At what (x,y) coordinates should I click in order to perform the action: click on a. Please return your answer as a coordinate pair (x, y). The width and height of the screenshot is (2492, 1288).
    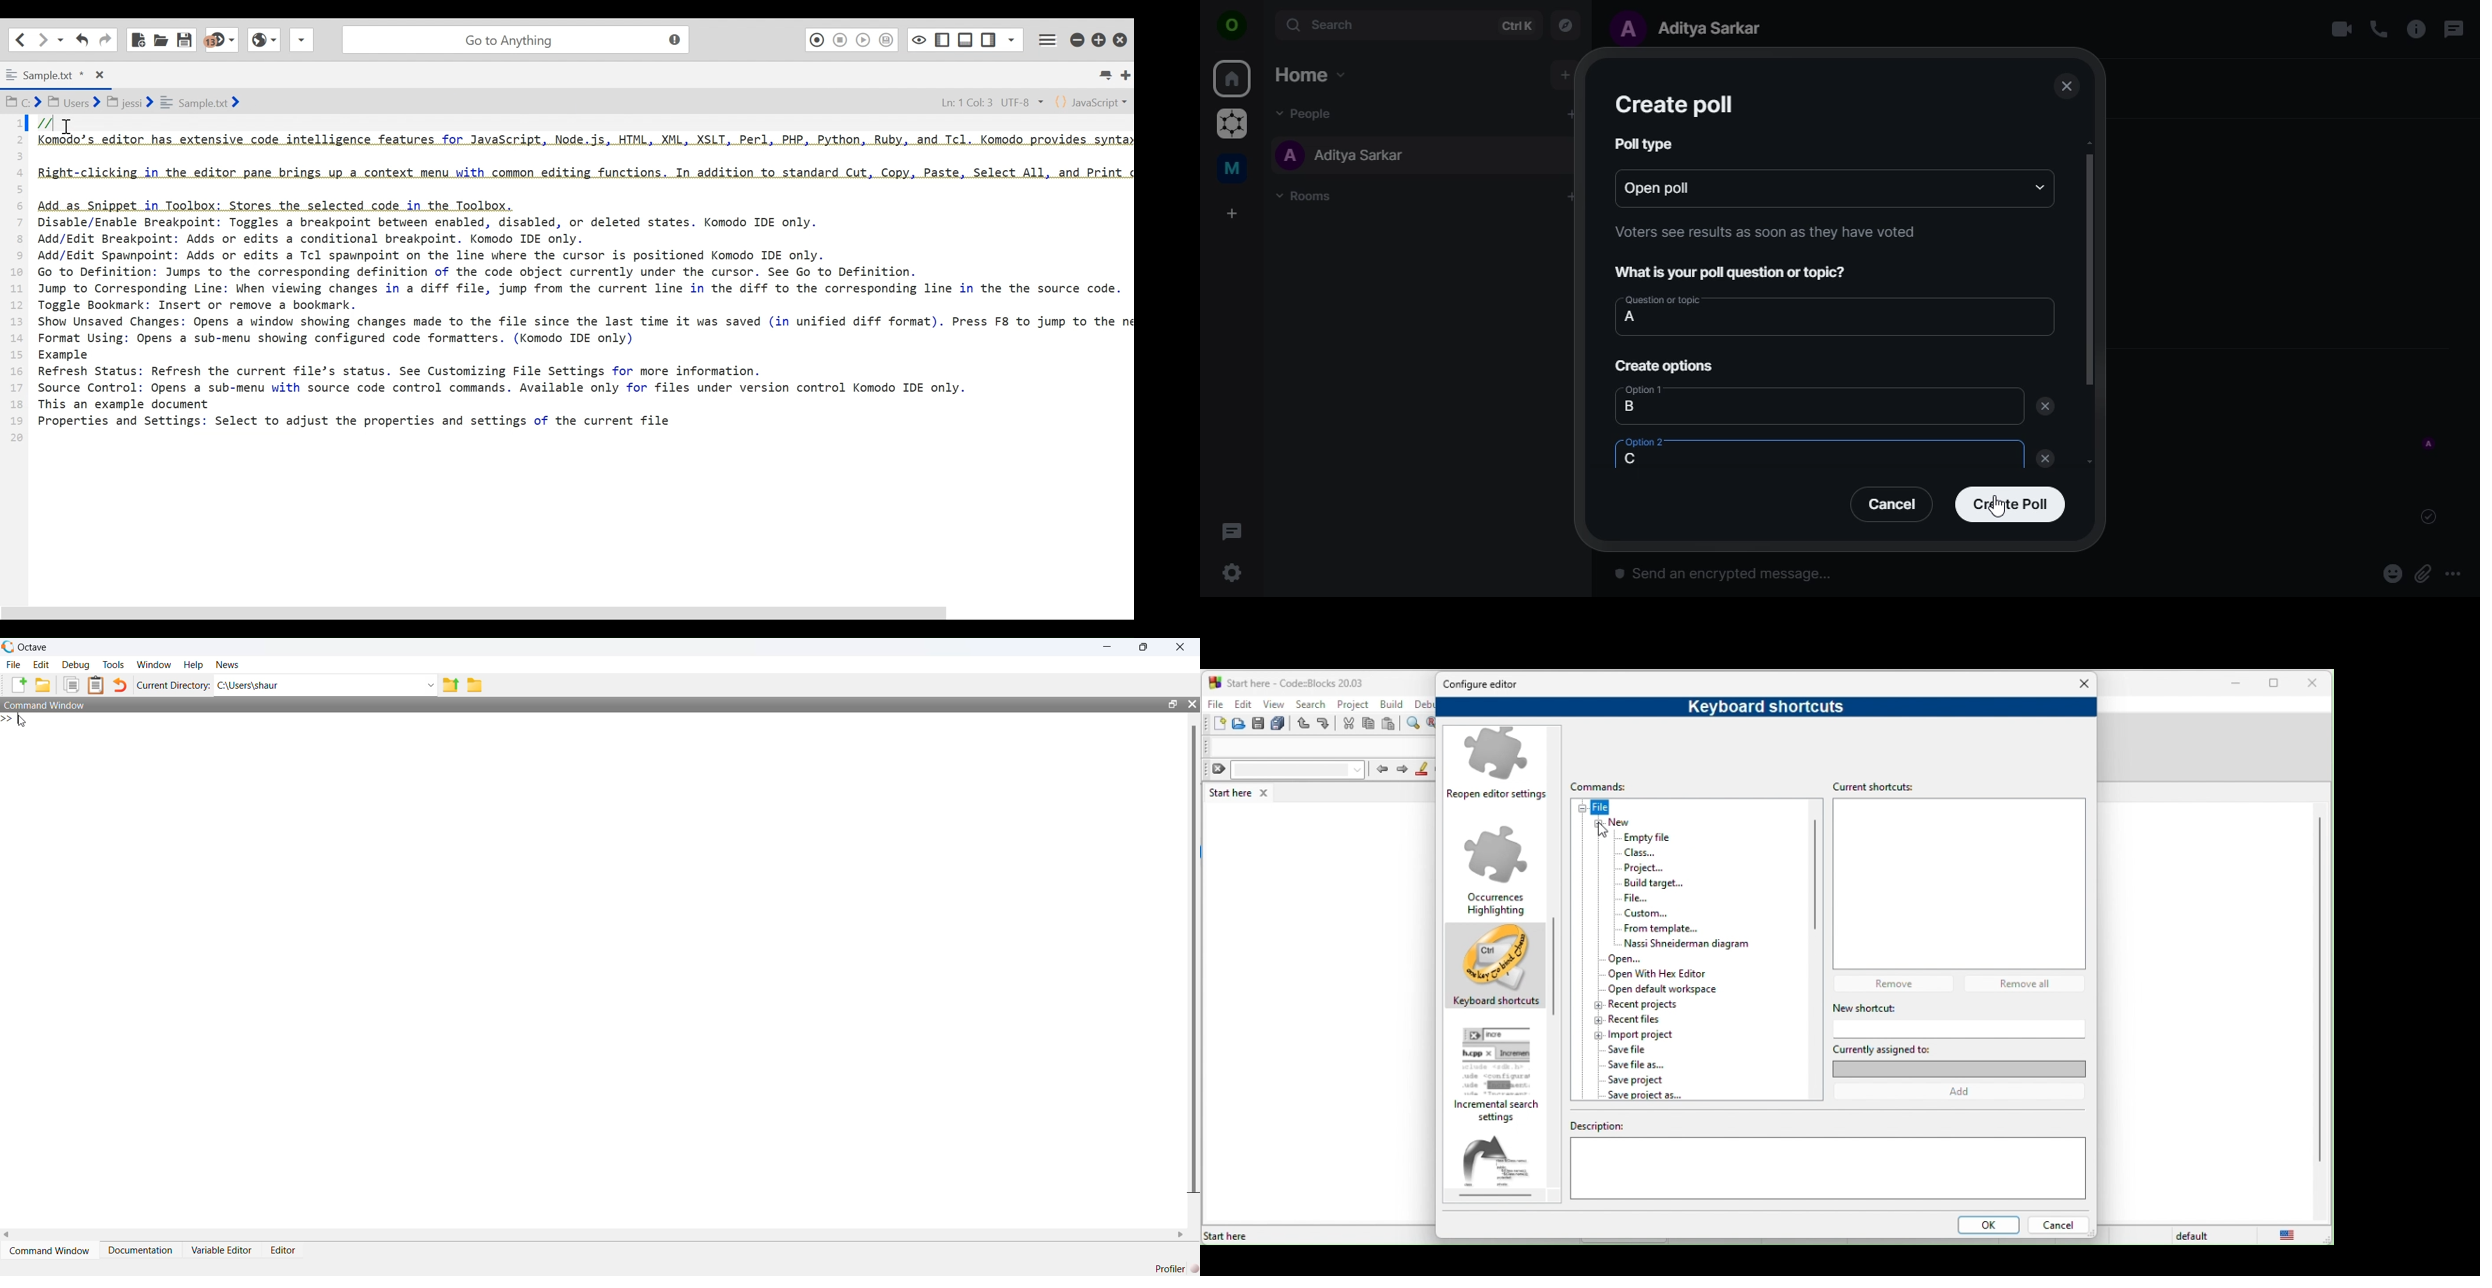
    Looking at the image, I should click on (1630, 319).